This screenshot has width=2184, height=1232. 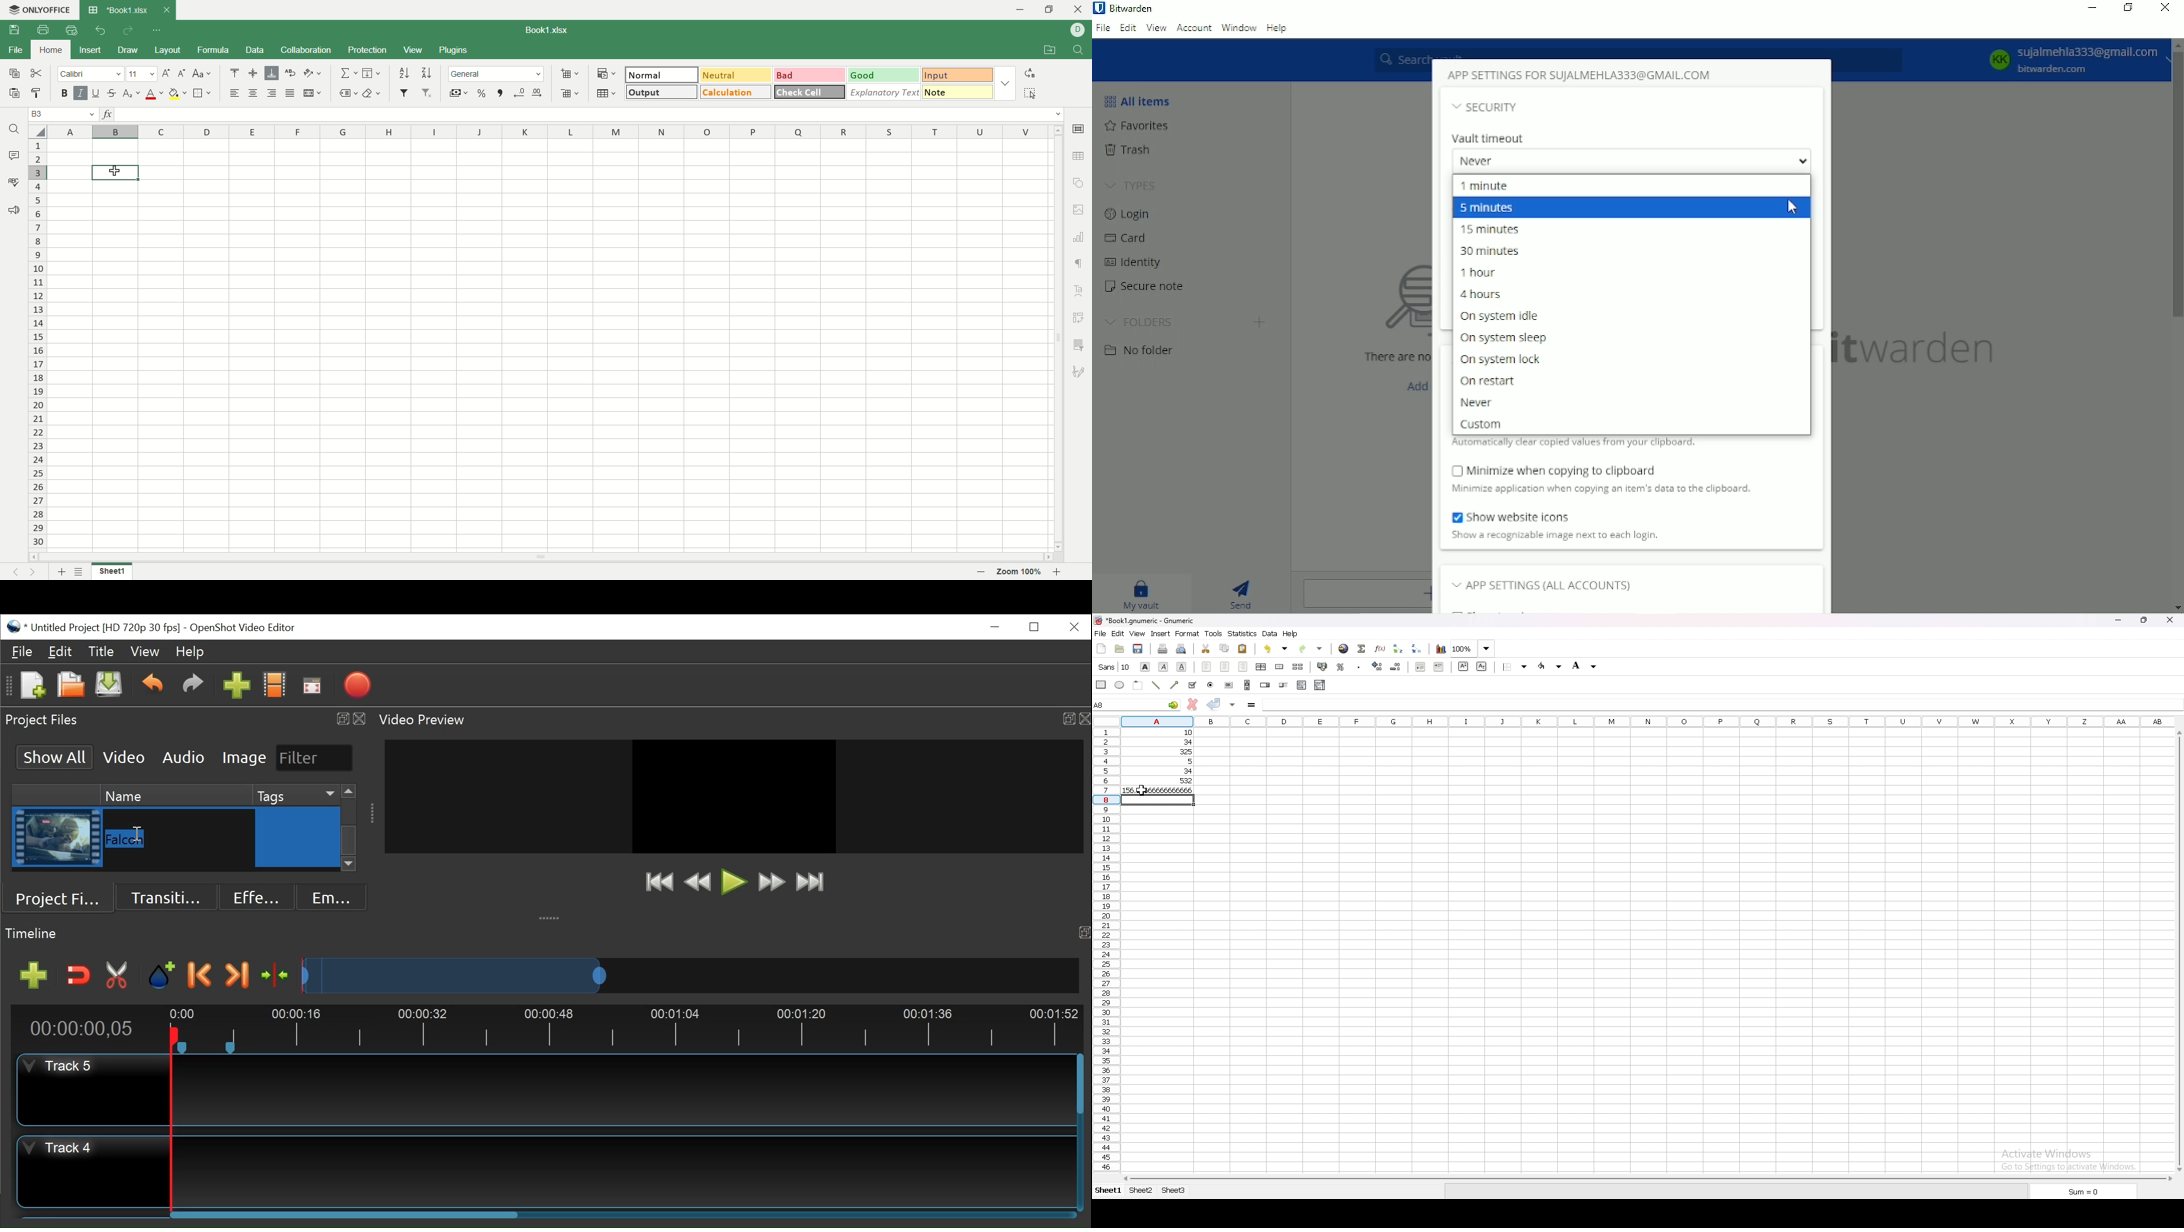 What do you see at coordinates (1079, 128) in the screenshot?
I see `cell setting` at bounding box center [1079, 128].